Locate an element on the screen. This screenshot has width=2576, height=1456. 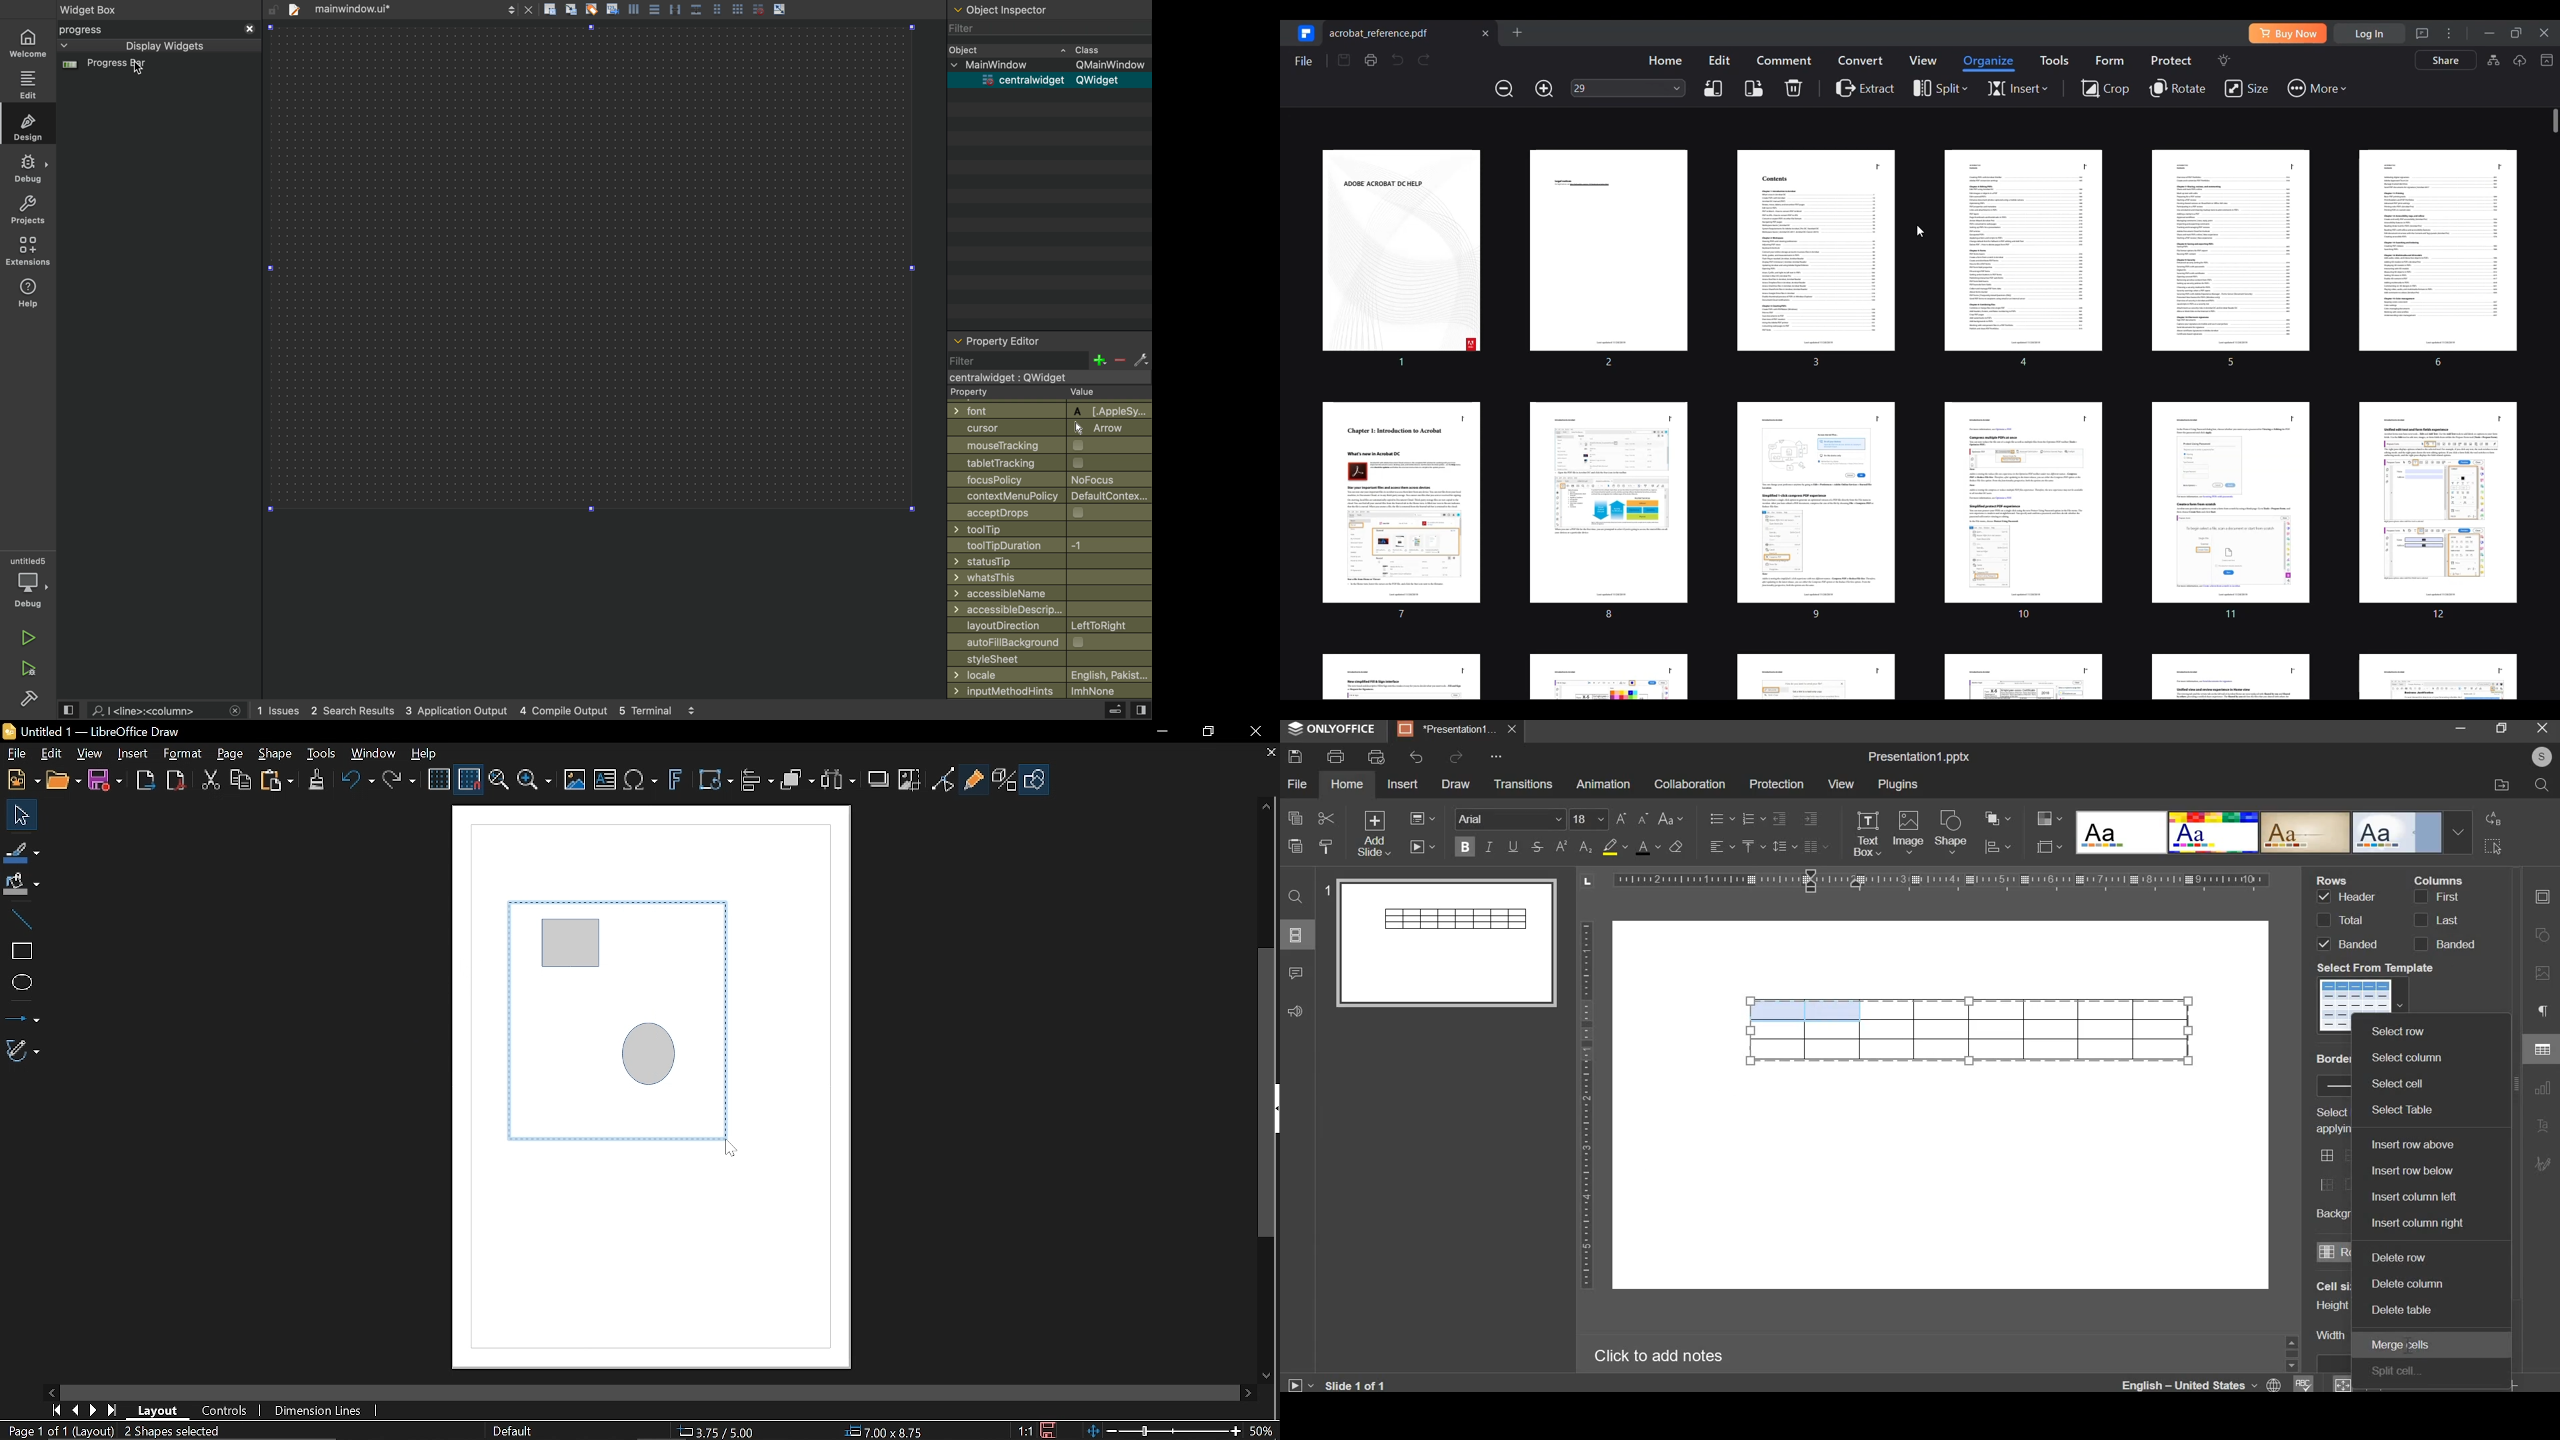
plugins is located at coordinates (1899, 784).